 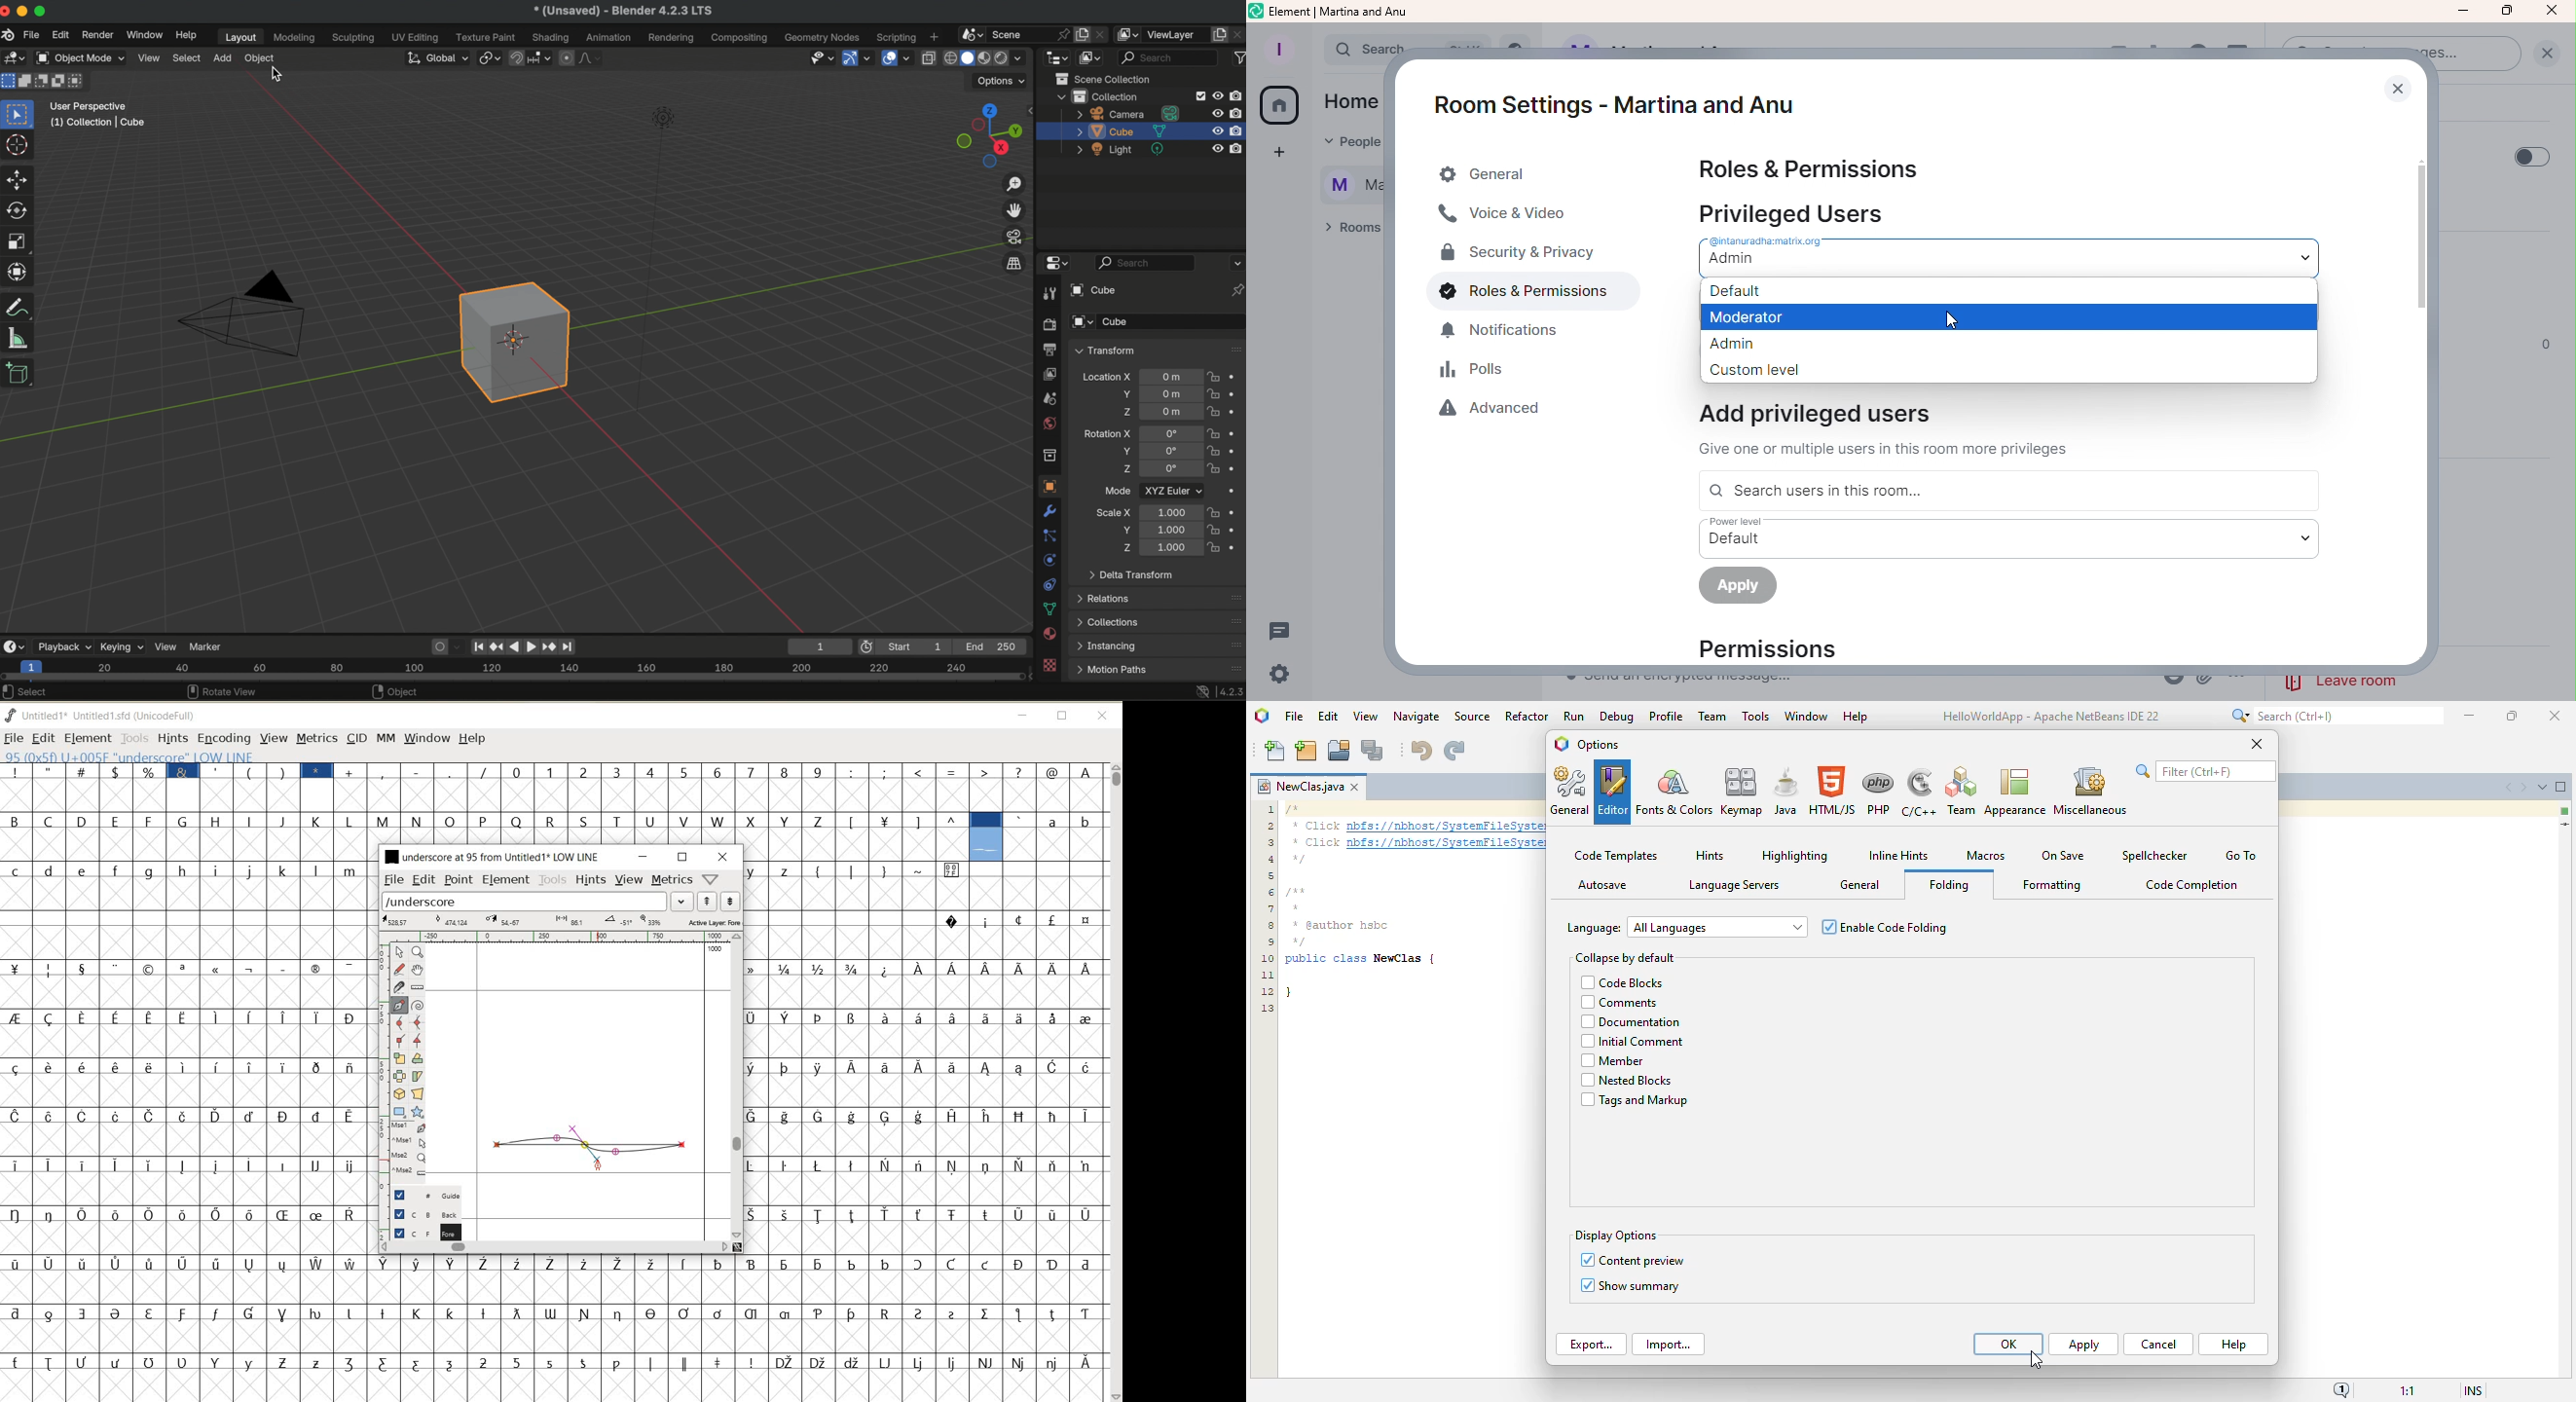 I want to click on options, so click(x=1002, y=81).